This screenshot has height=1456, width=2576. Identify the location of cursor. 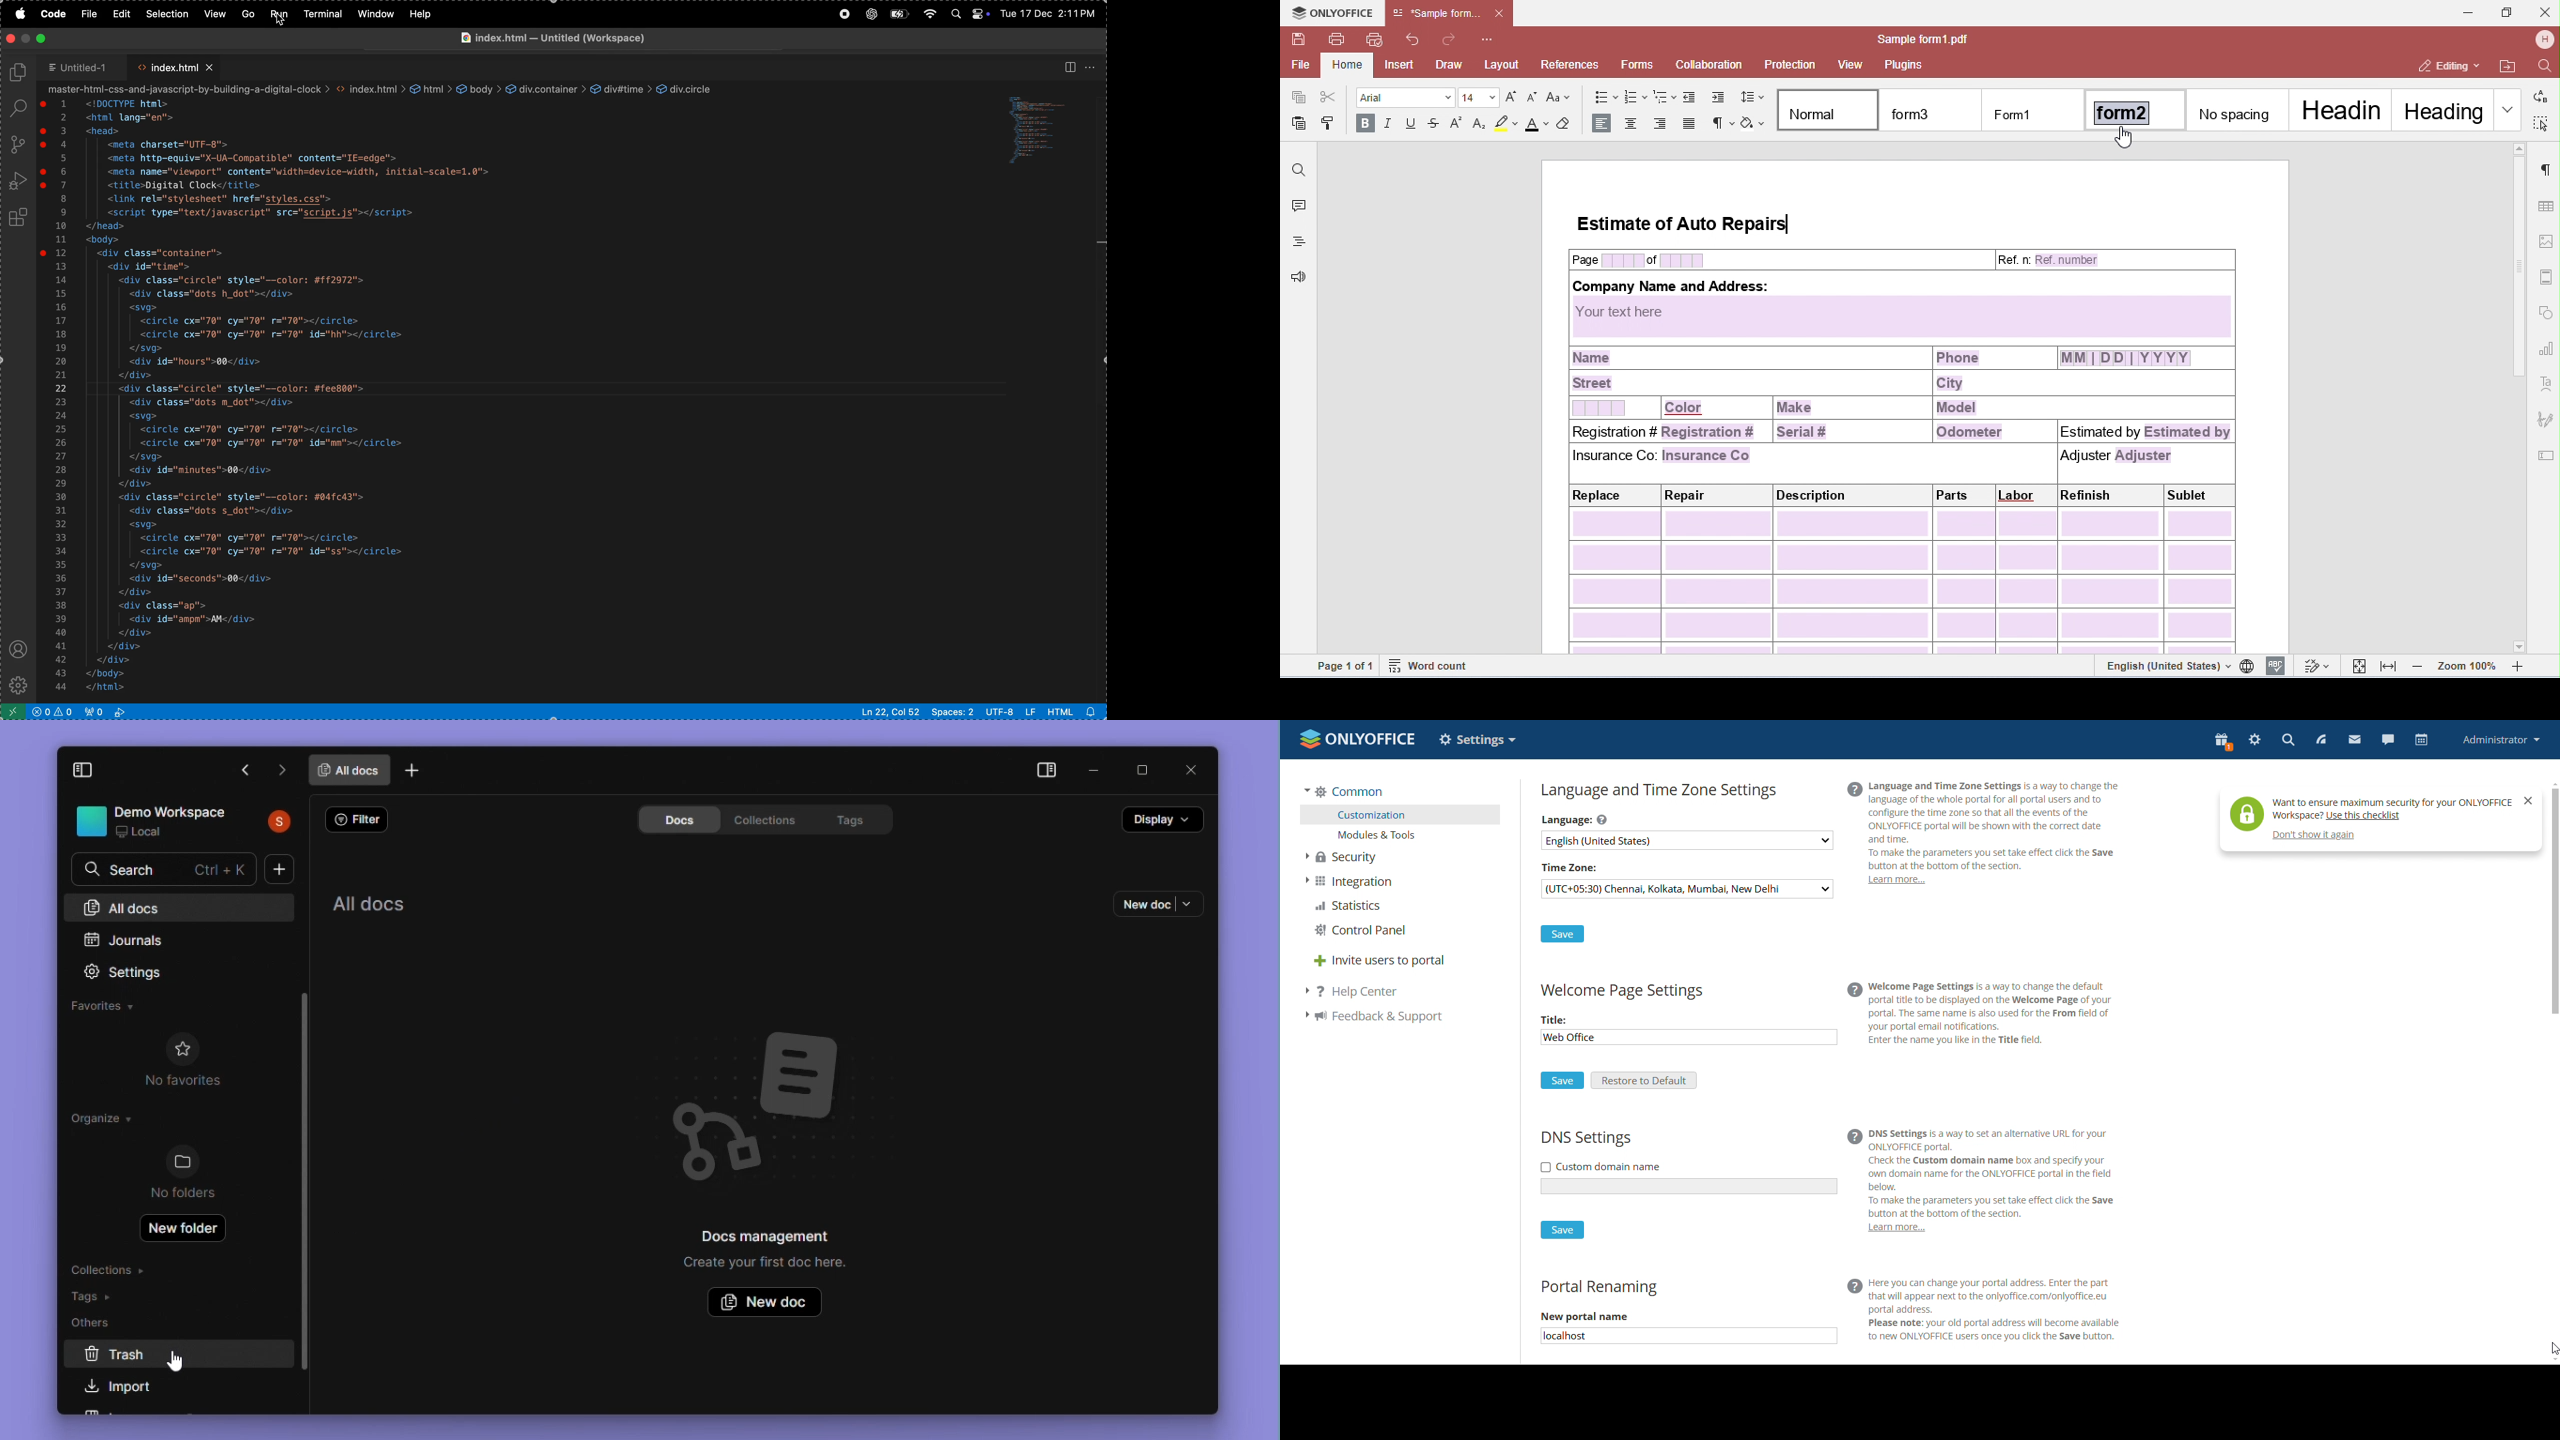
(177, 1359).